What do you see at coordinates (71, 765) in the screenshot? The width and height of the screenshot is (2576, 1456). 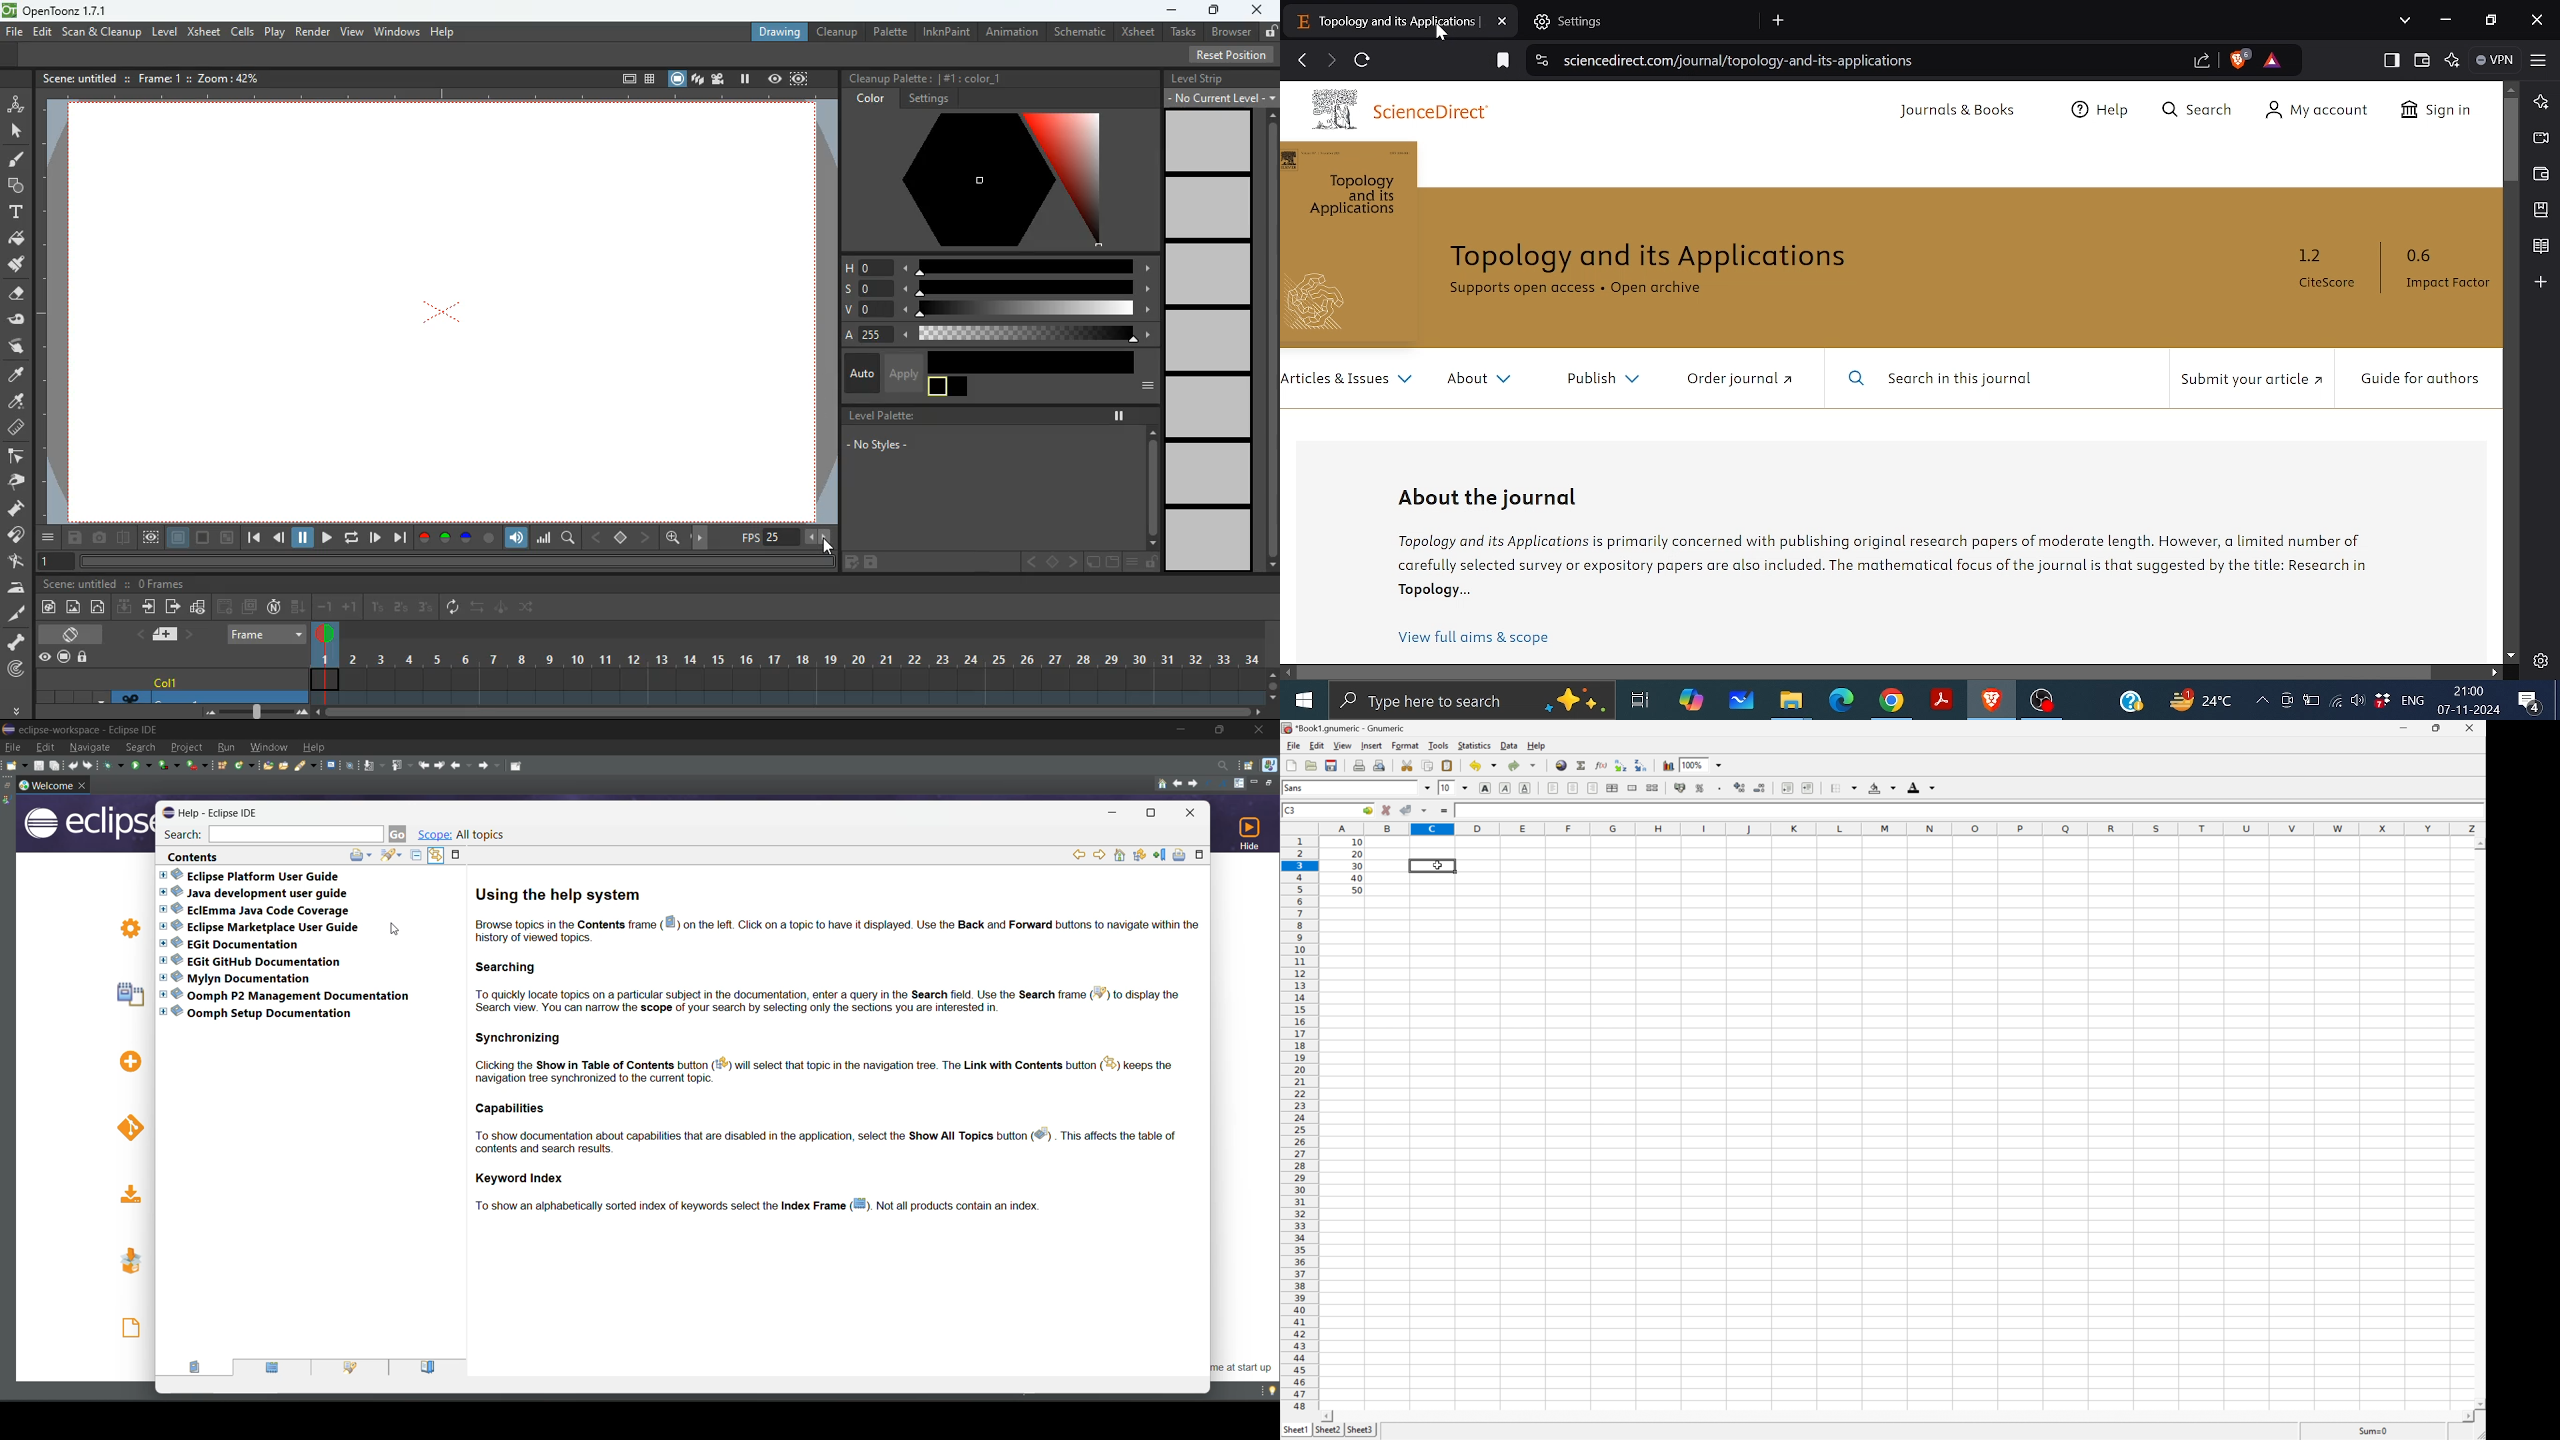 I see `undo` at bounding box center [71, 765].